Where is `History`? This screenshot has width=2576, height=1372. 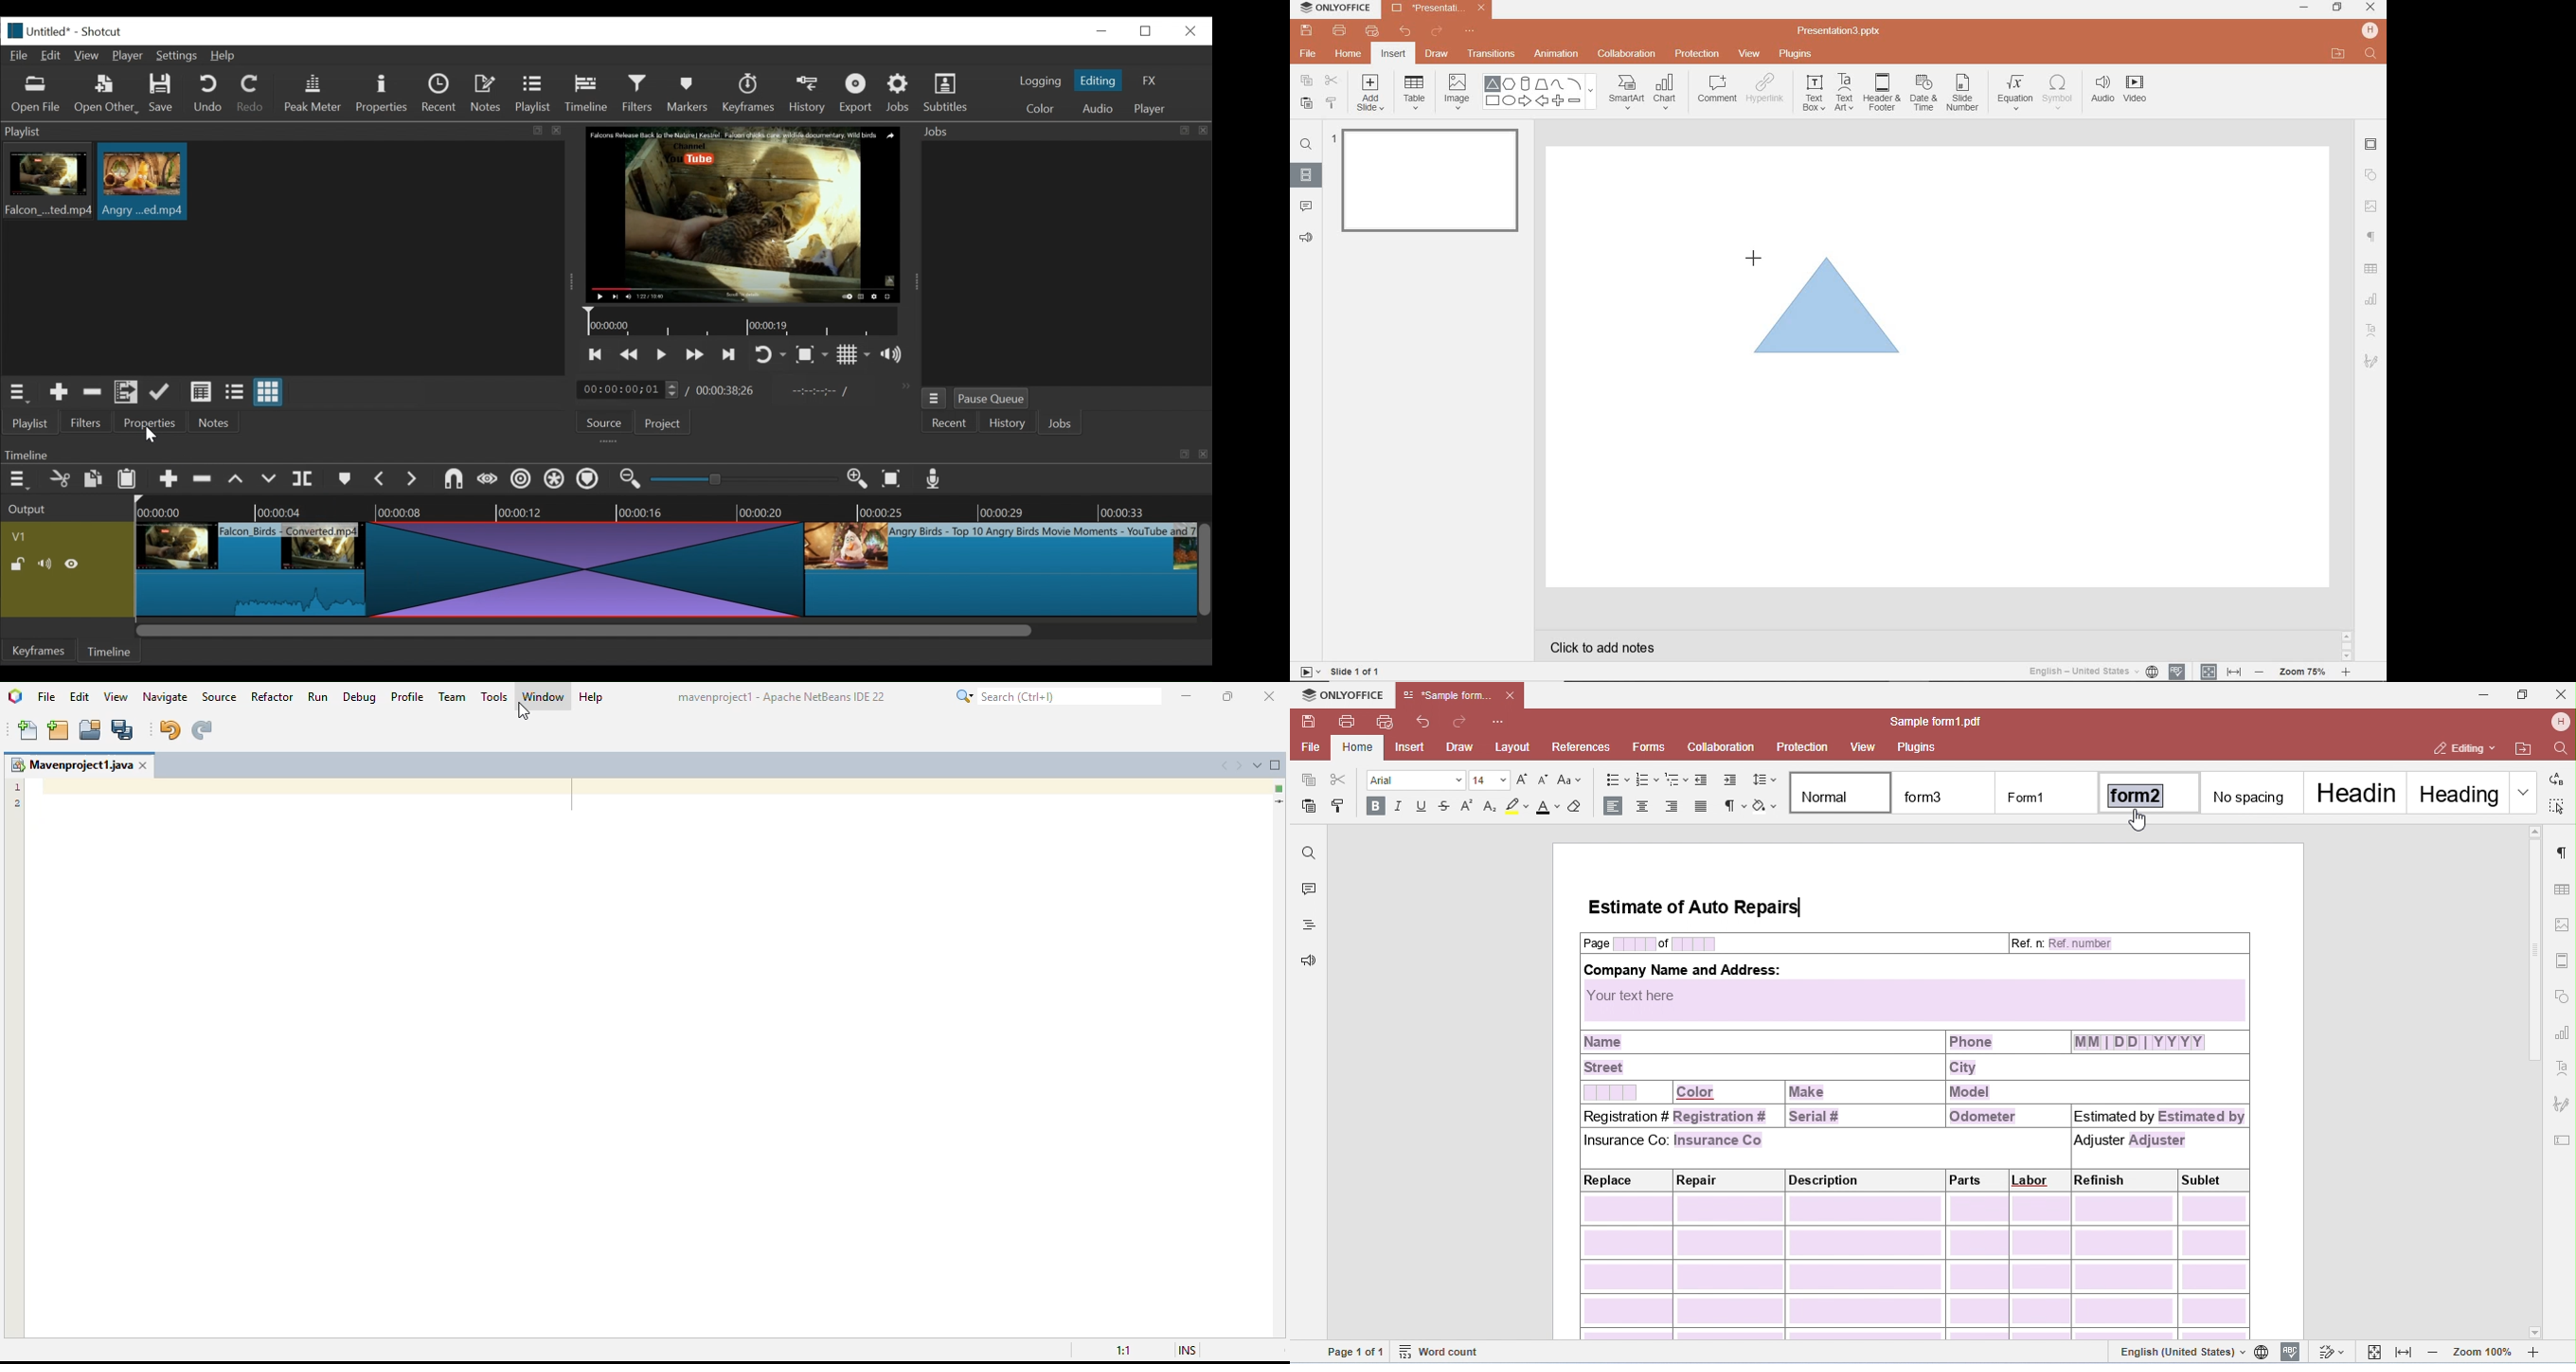 History is located at coordinates (809, 93).